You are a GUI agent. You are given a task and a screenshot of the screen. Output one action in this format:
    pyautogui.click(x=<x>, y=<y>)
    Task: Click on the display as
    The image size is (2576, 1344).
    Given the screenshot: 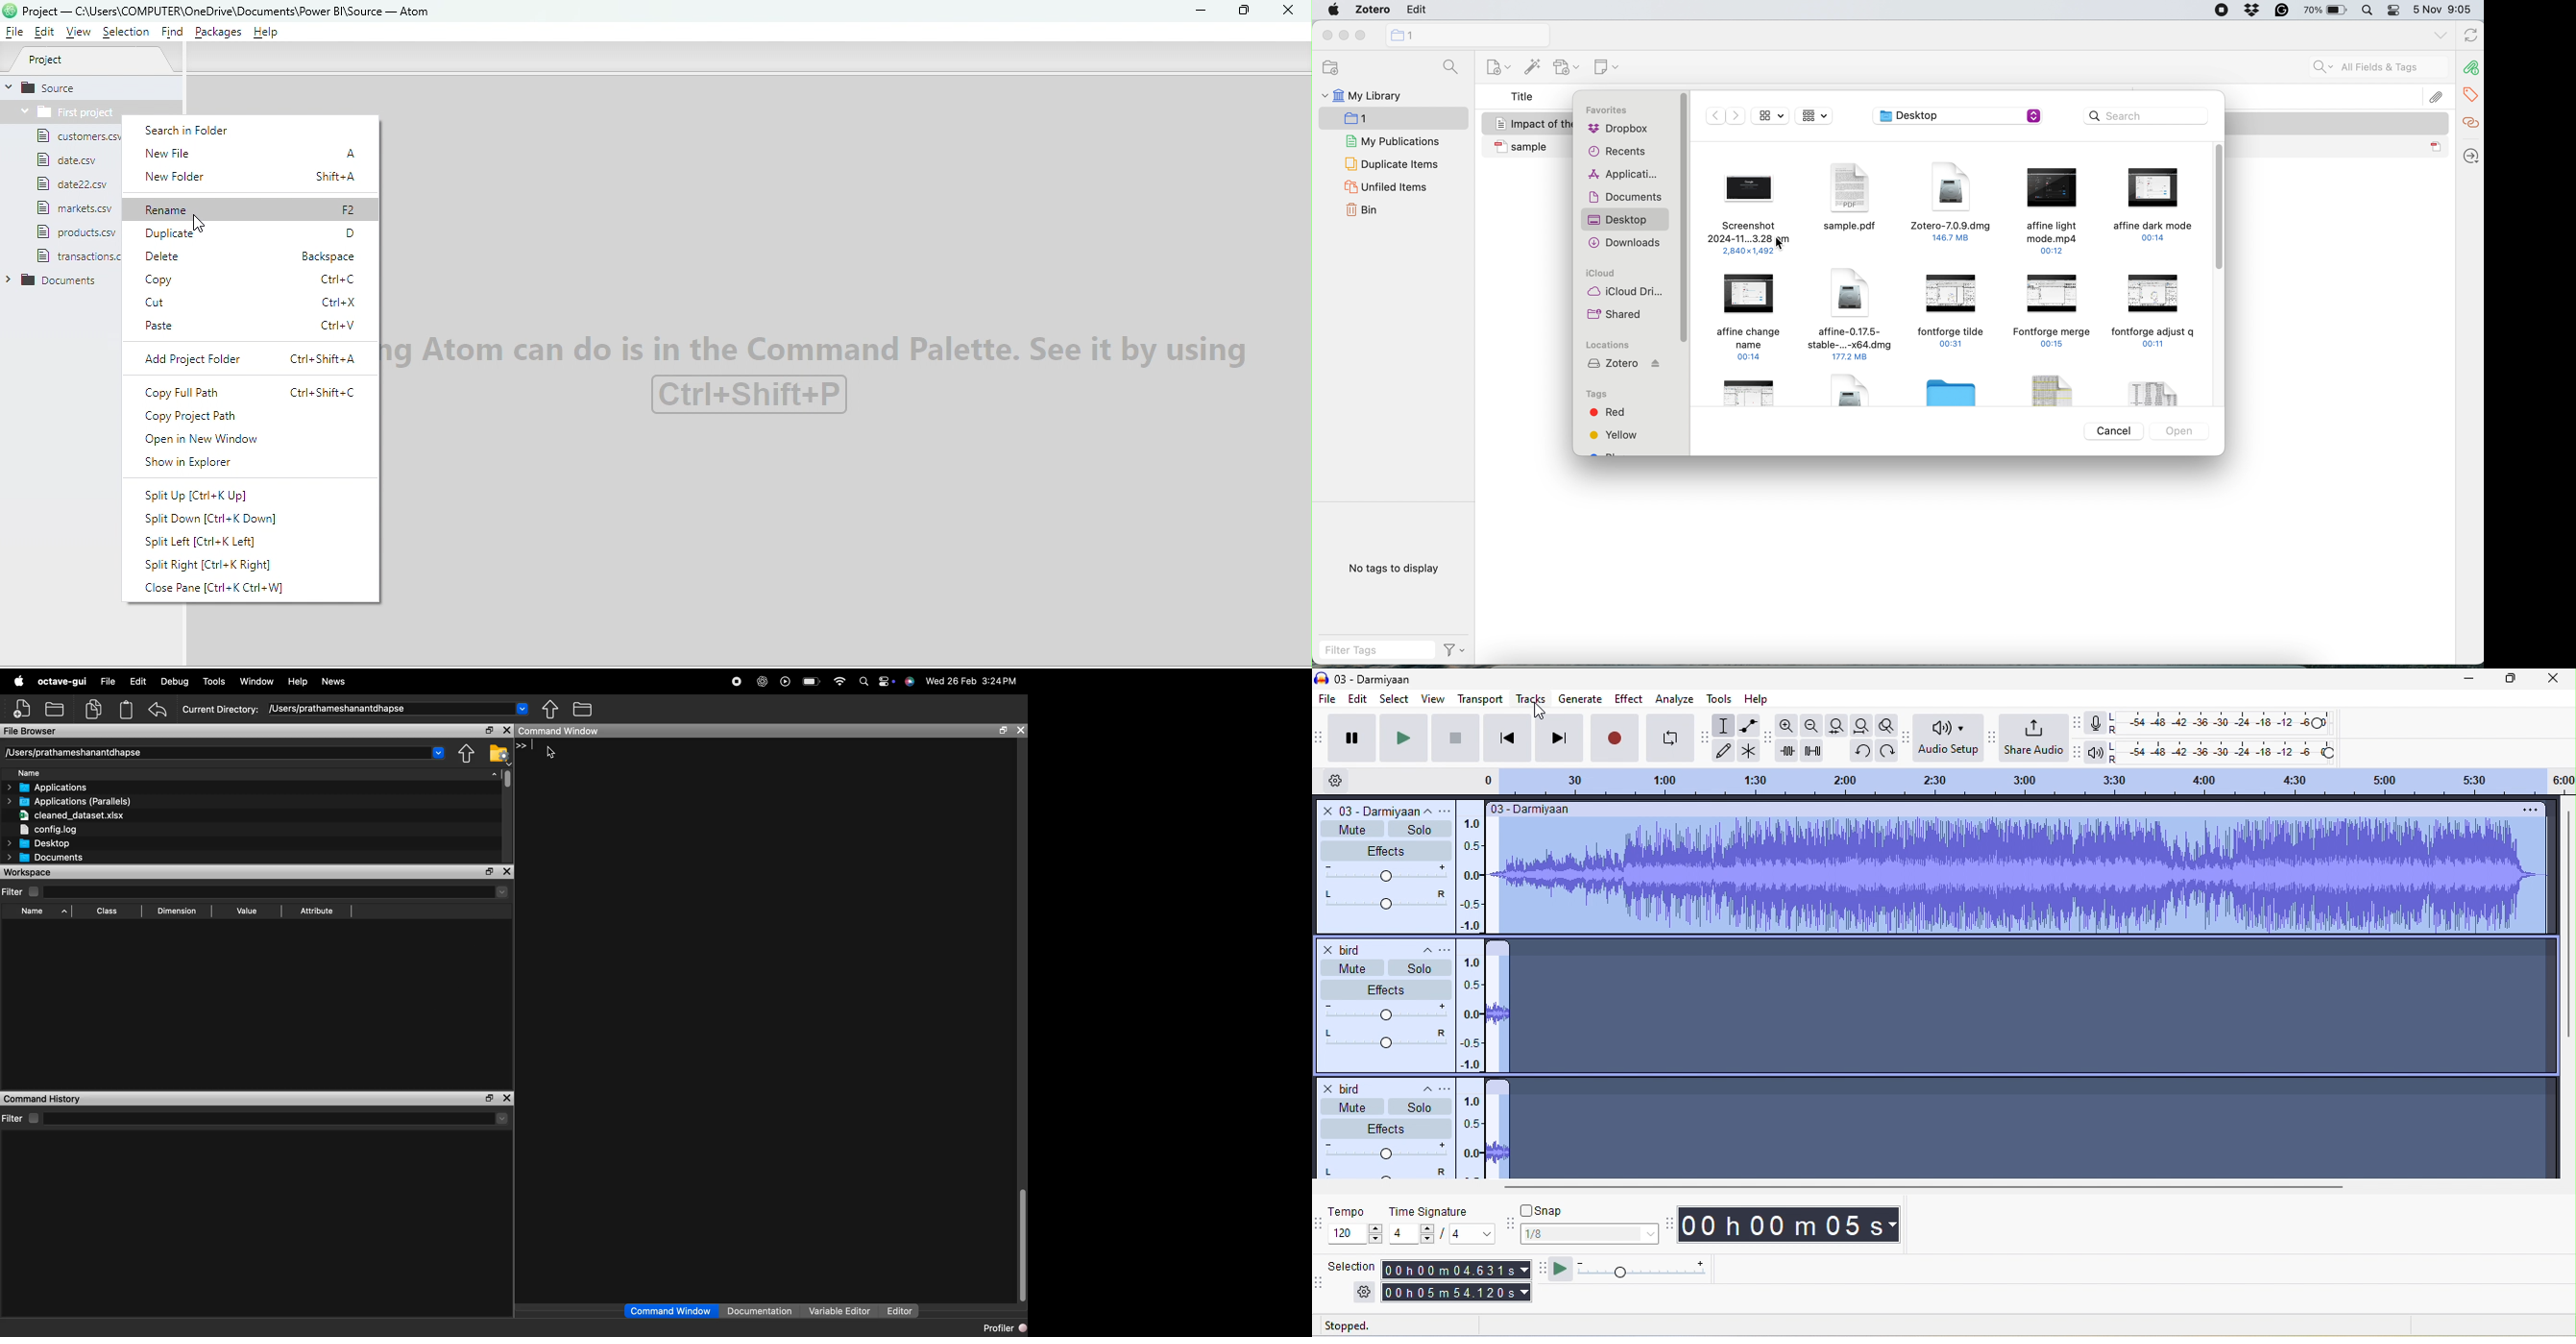 What is the action you would take?
    pyautogui.click(x=1772, y=115)
    